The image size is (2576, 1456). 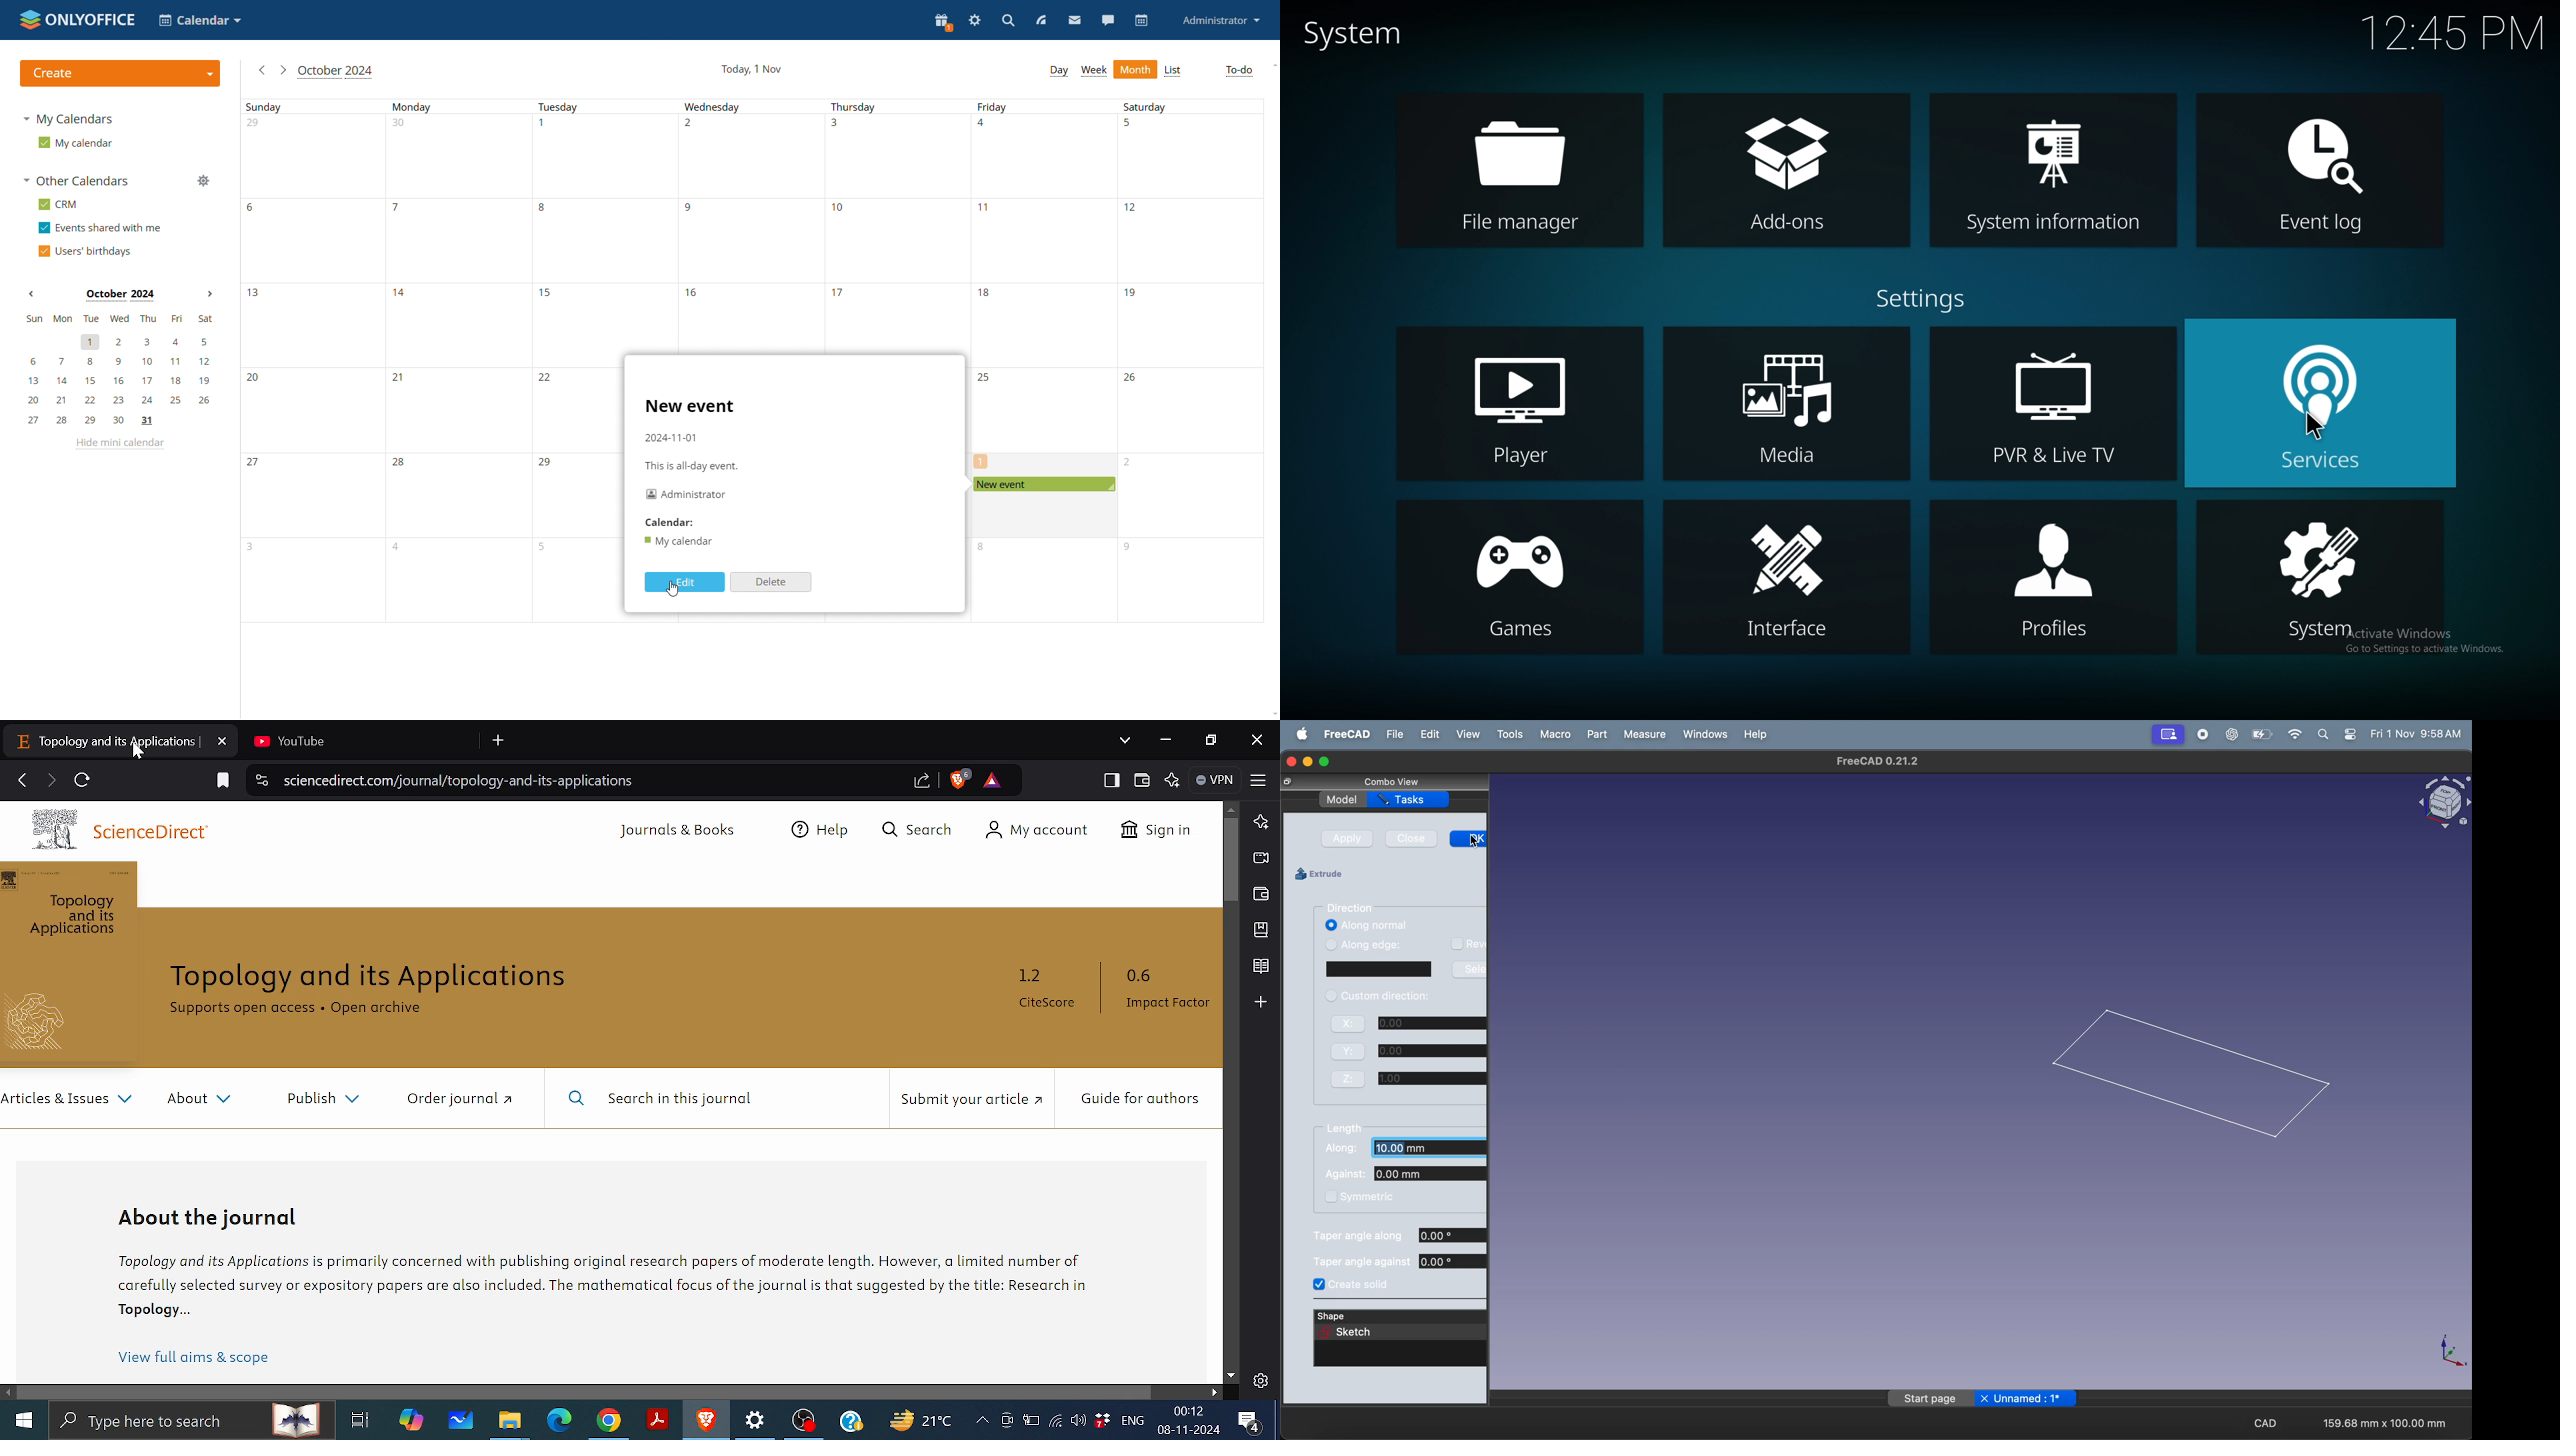 I want to click on close, so click(x=1294, y=782).